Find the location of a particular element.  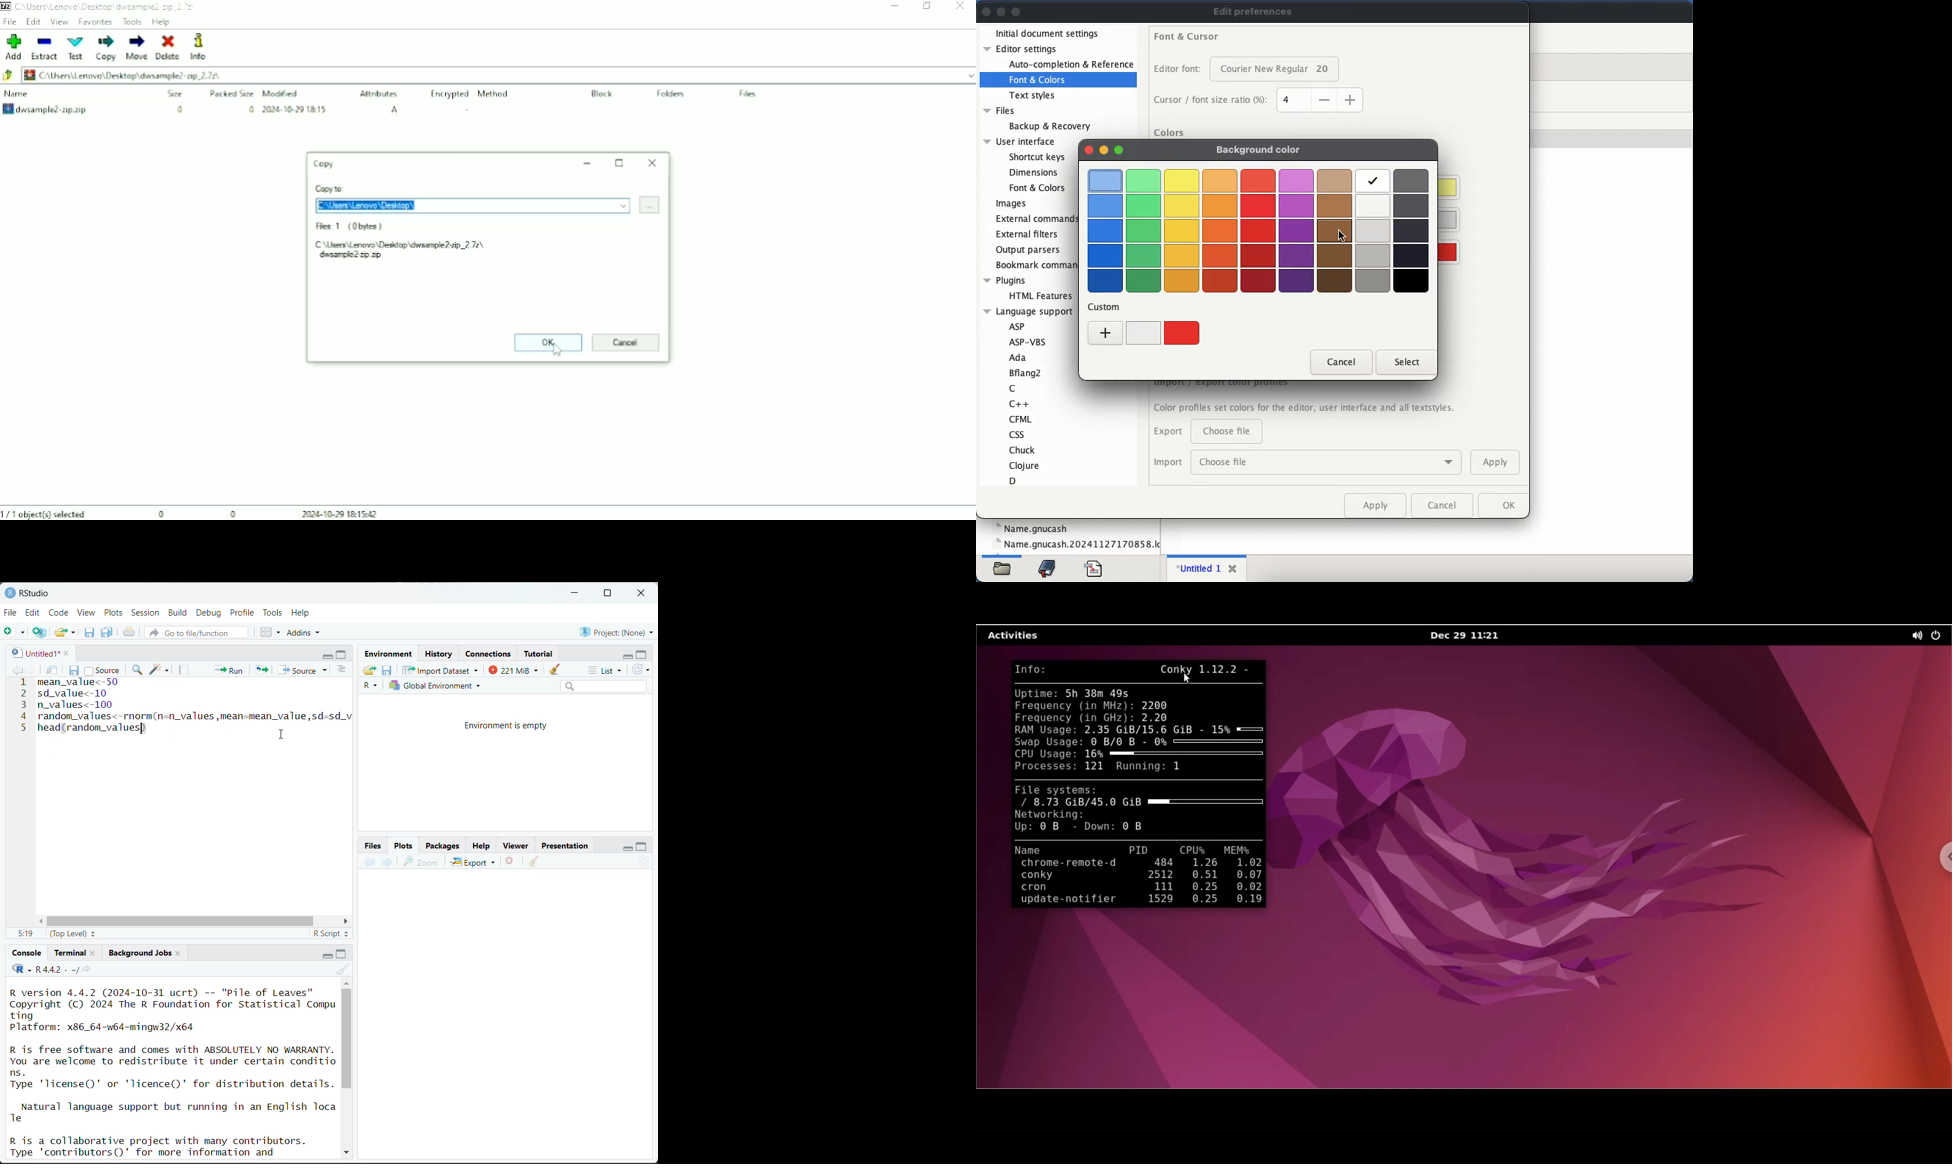

external commands is located at coordinates (1035, 218).